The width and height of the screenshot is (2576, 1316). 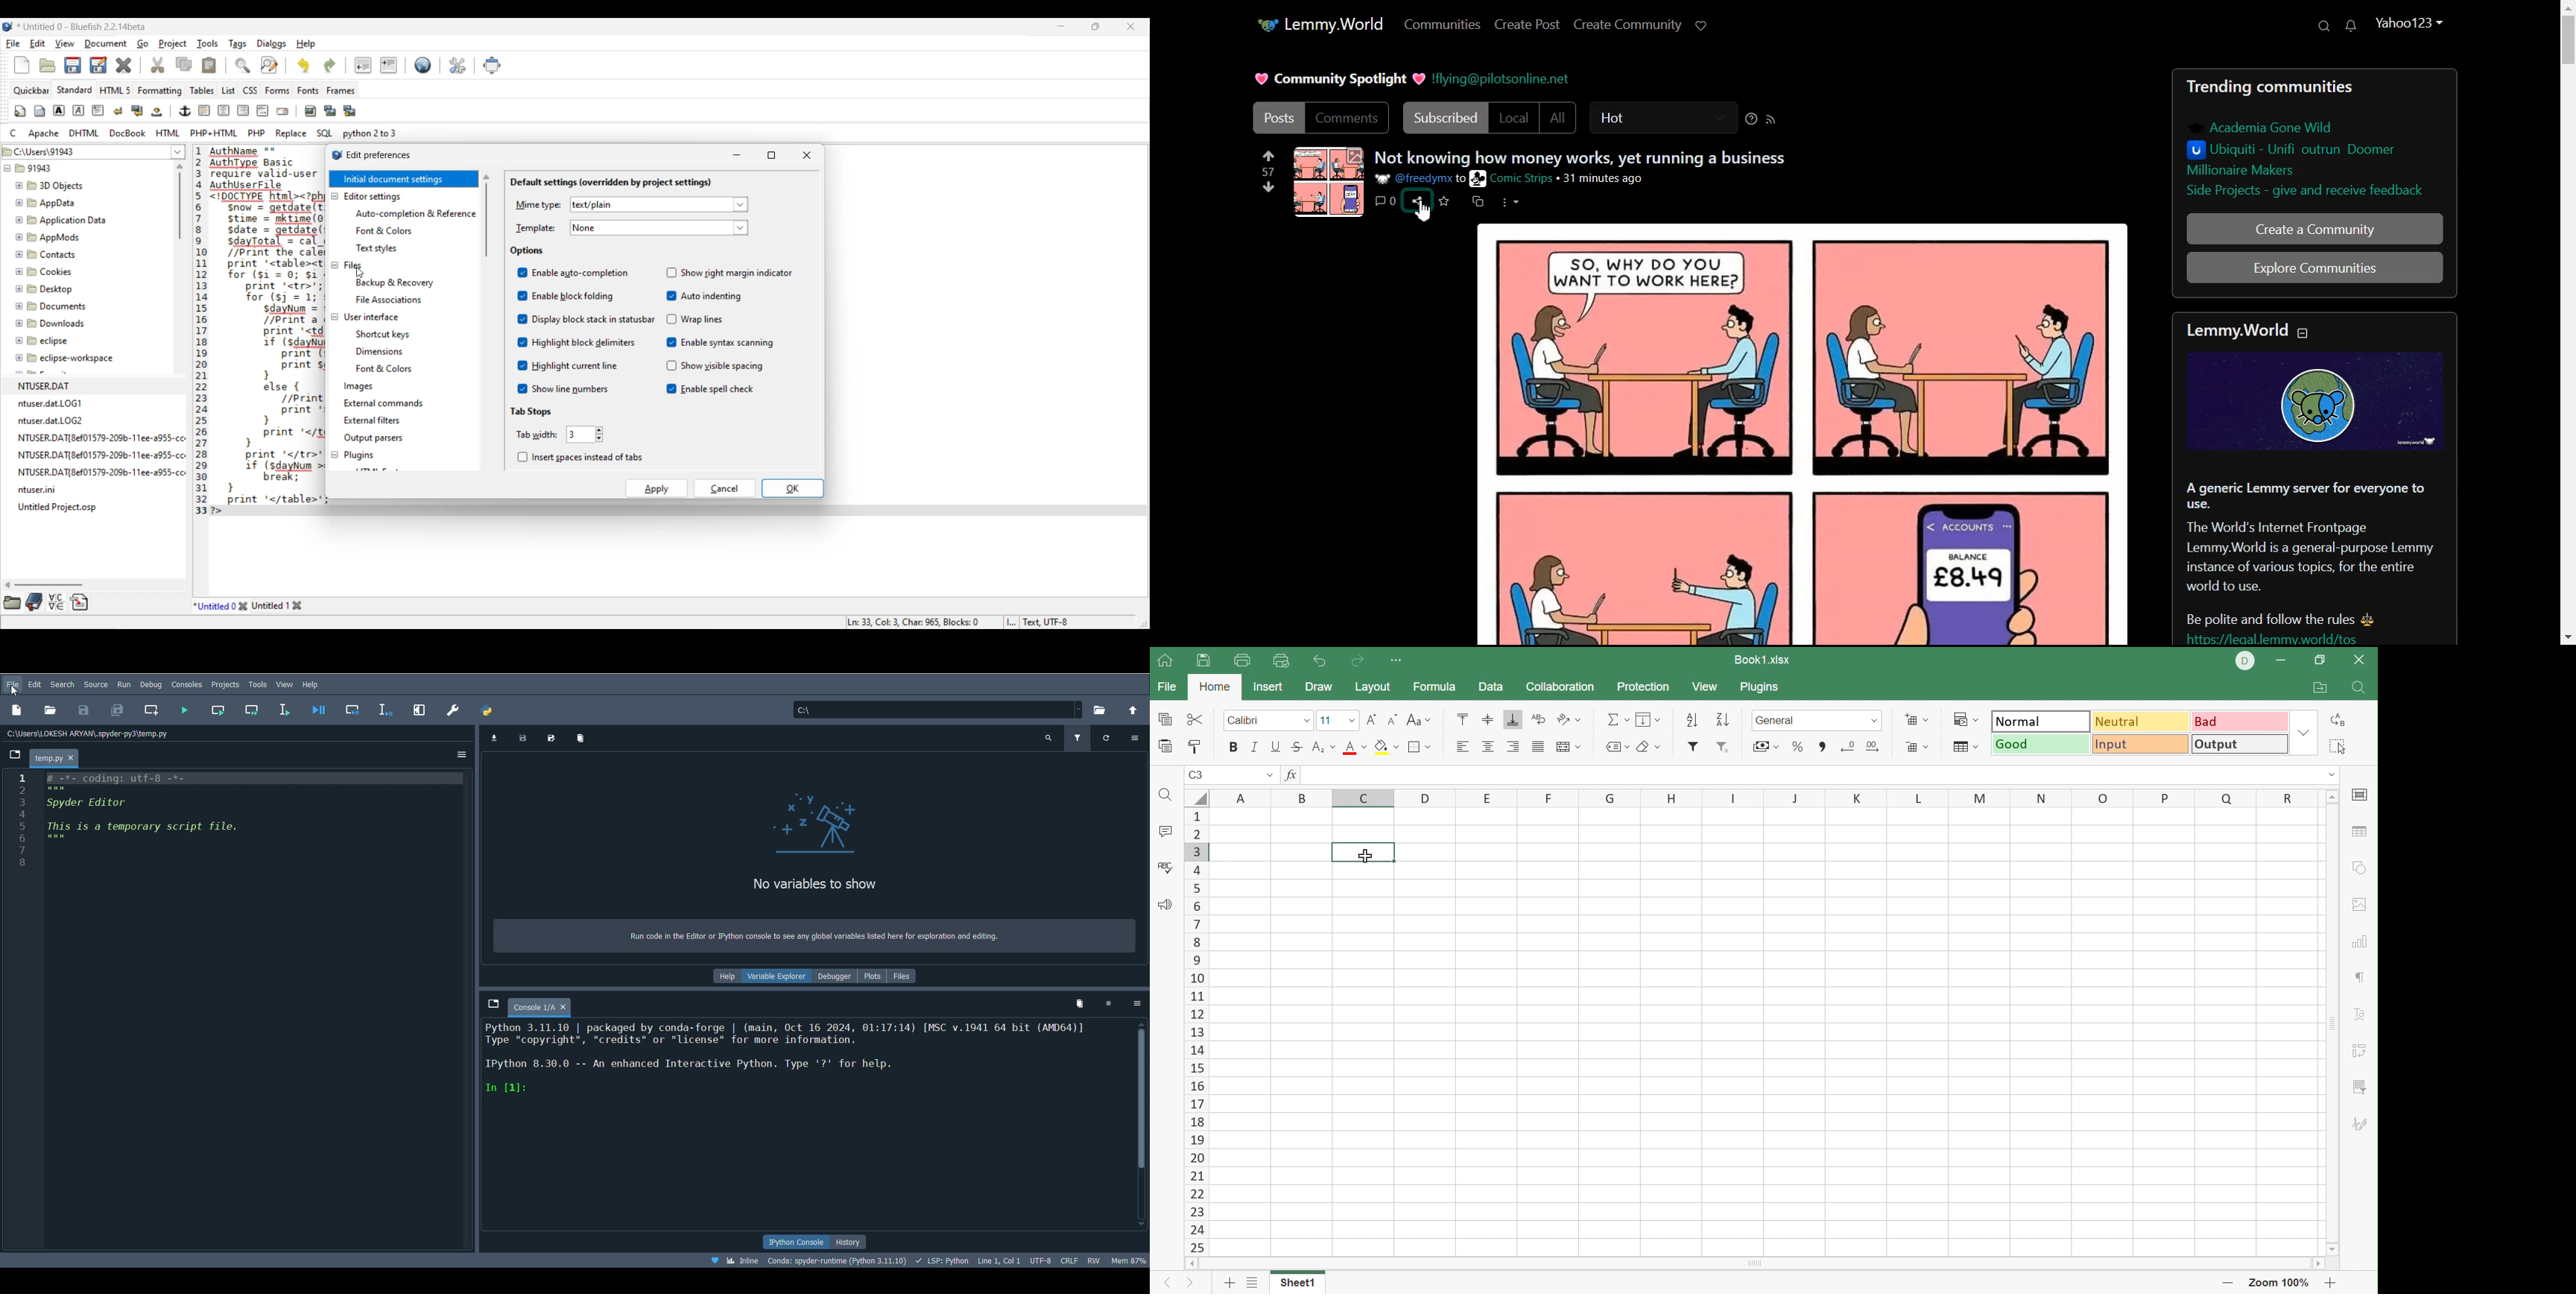 I want to click on Show in smaller tab, so click(x=1095, y=26).